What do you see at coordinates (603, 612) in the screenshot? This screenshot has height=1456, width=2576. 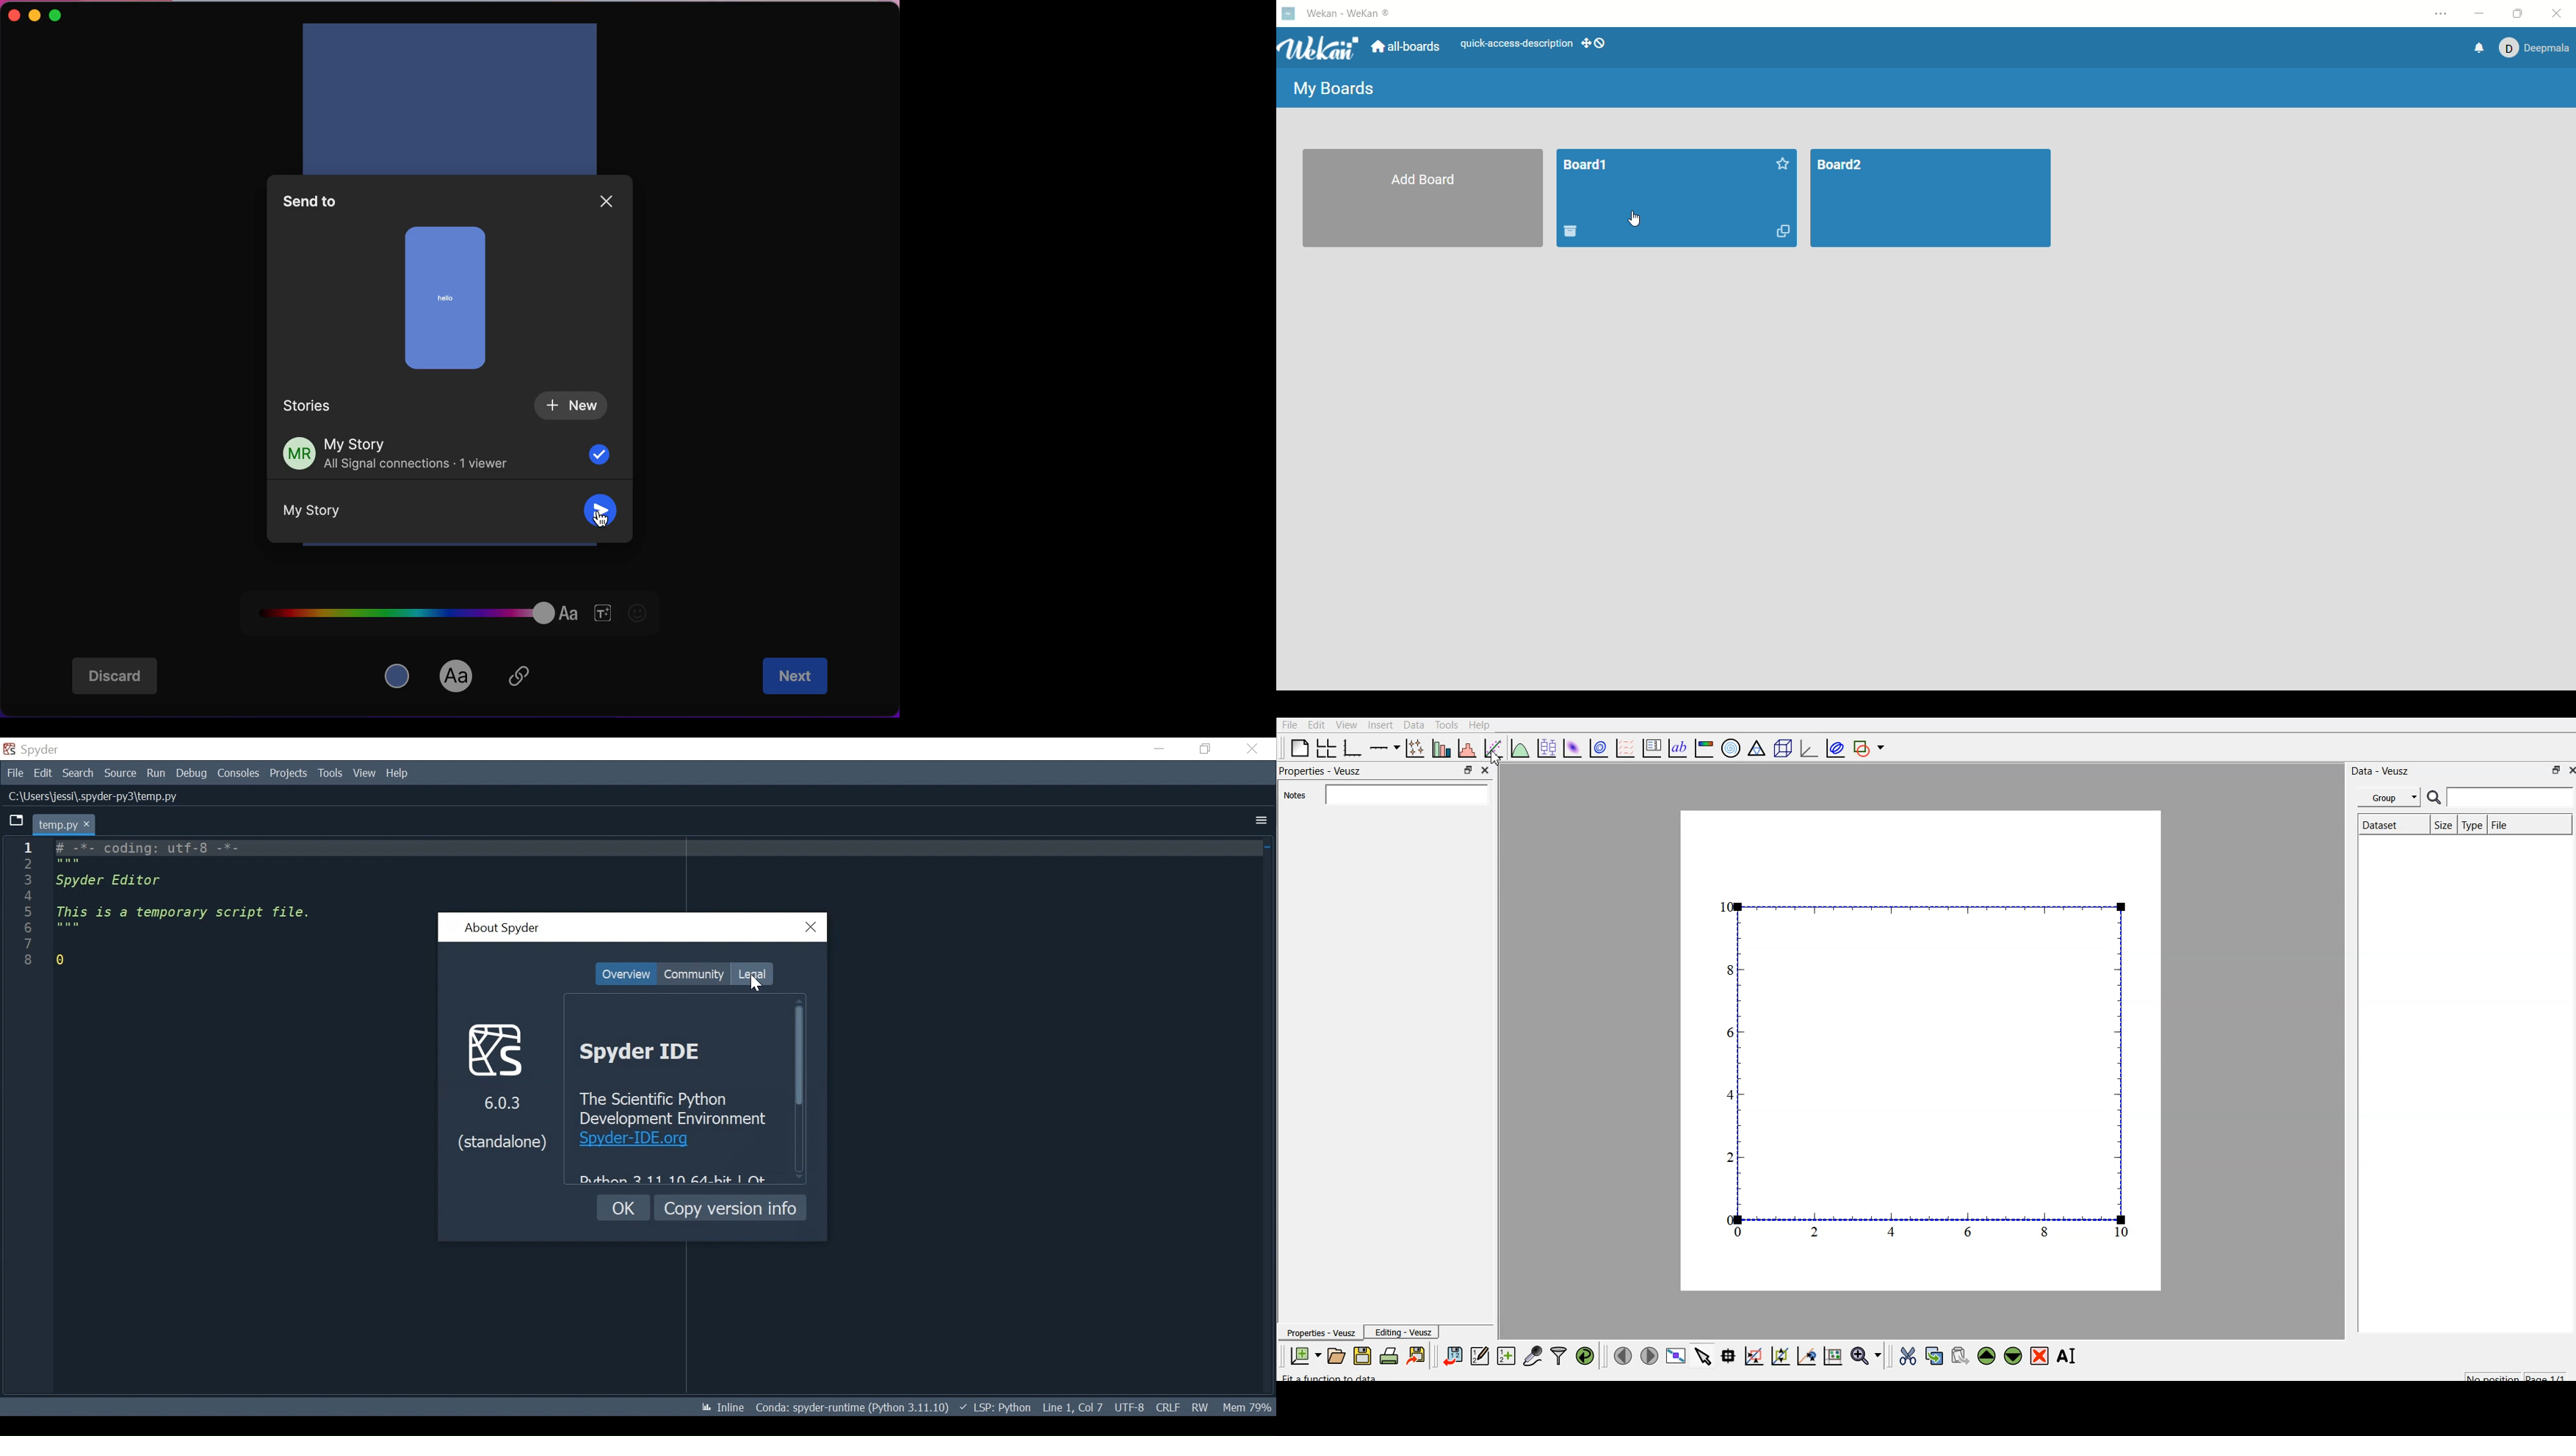 I see `font size` at bounding box center [603, 612].